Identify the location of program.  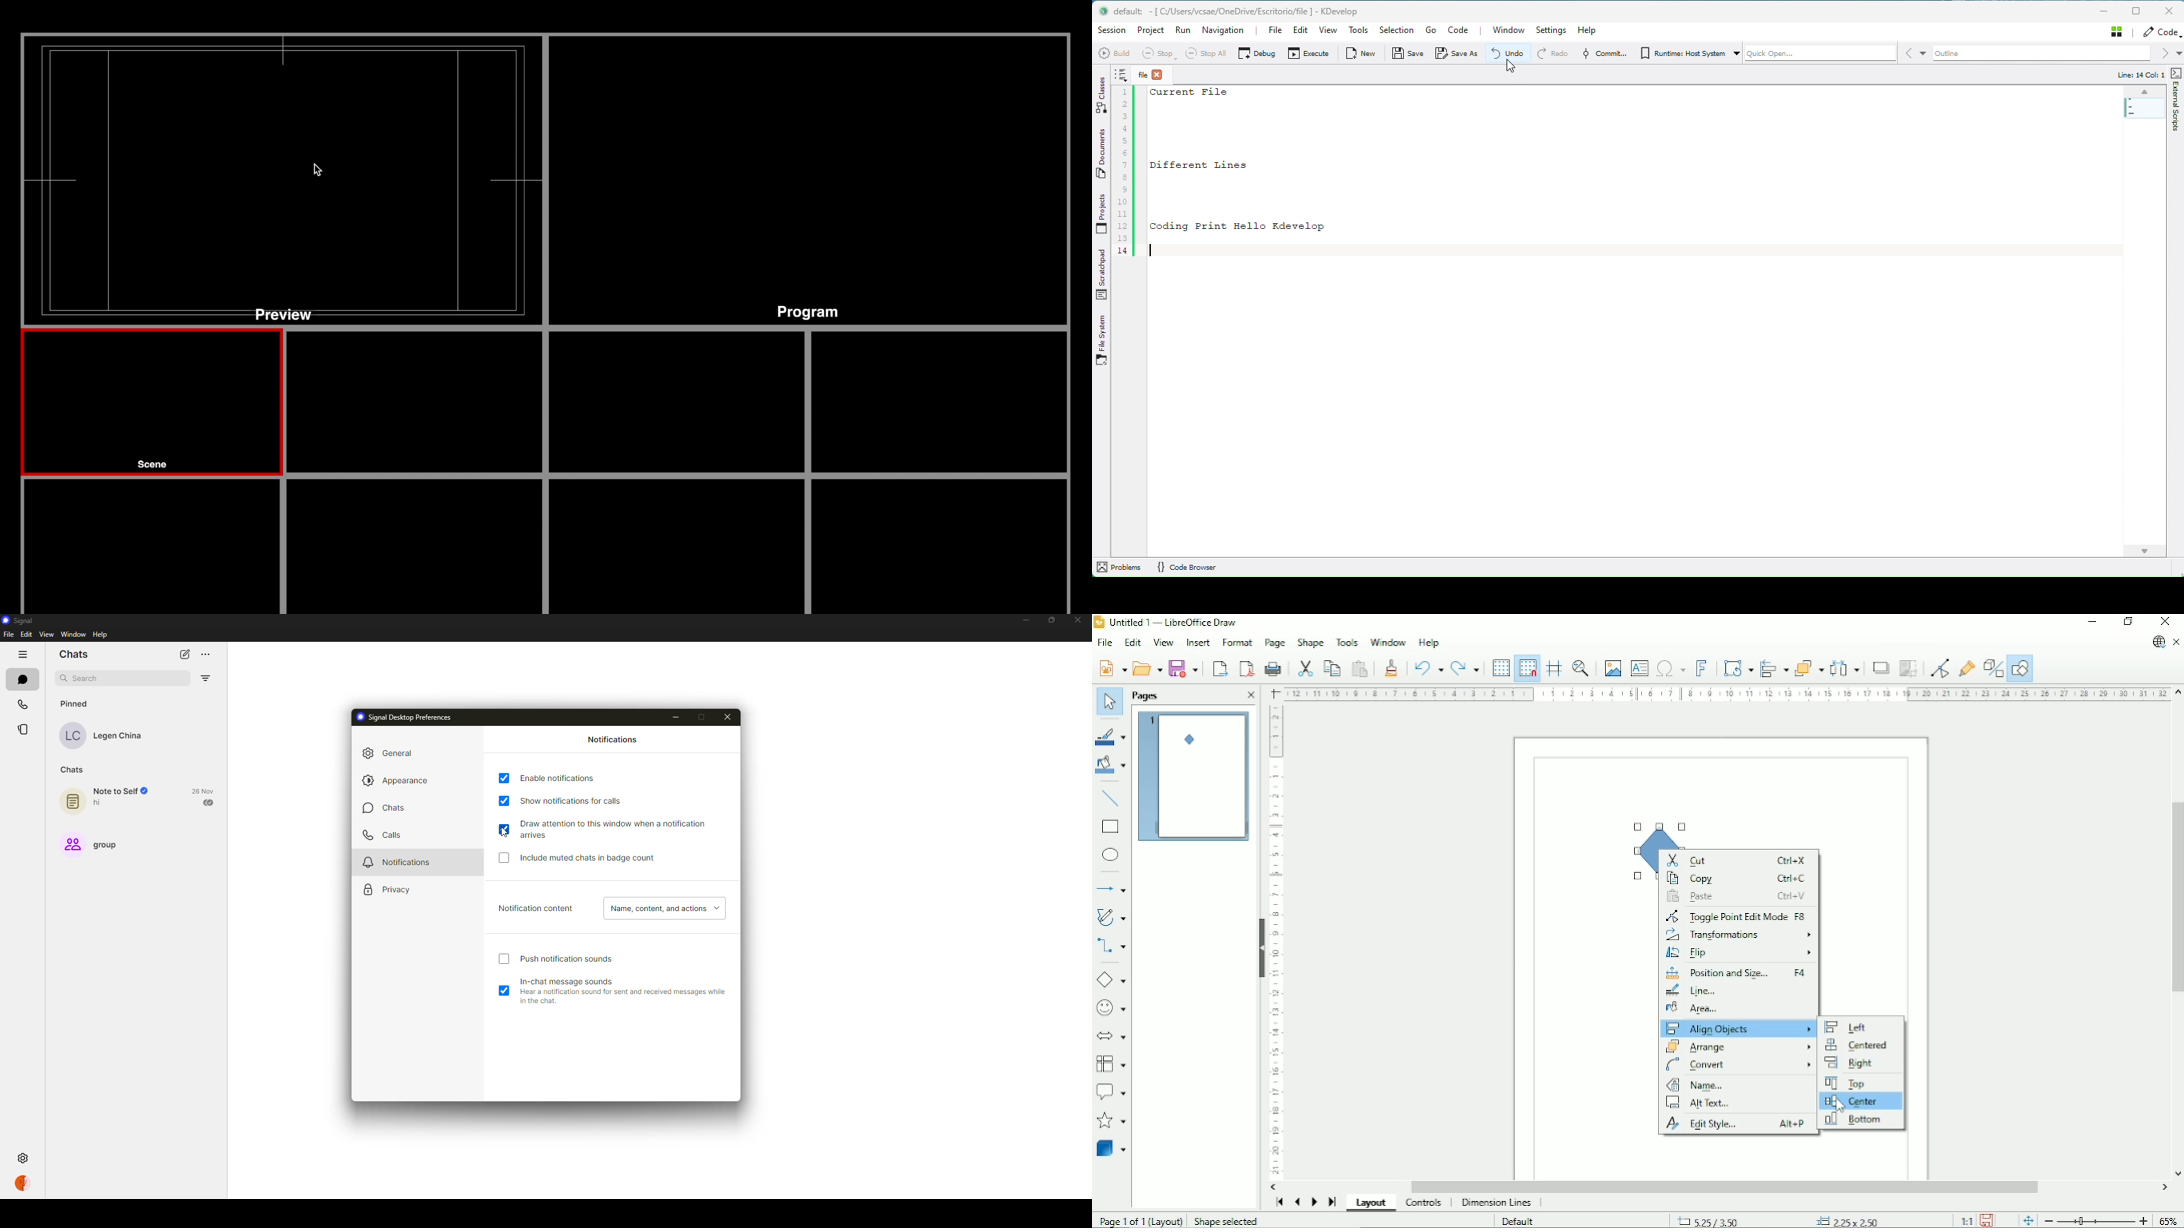
(808, 313).